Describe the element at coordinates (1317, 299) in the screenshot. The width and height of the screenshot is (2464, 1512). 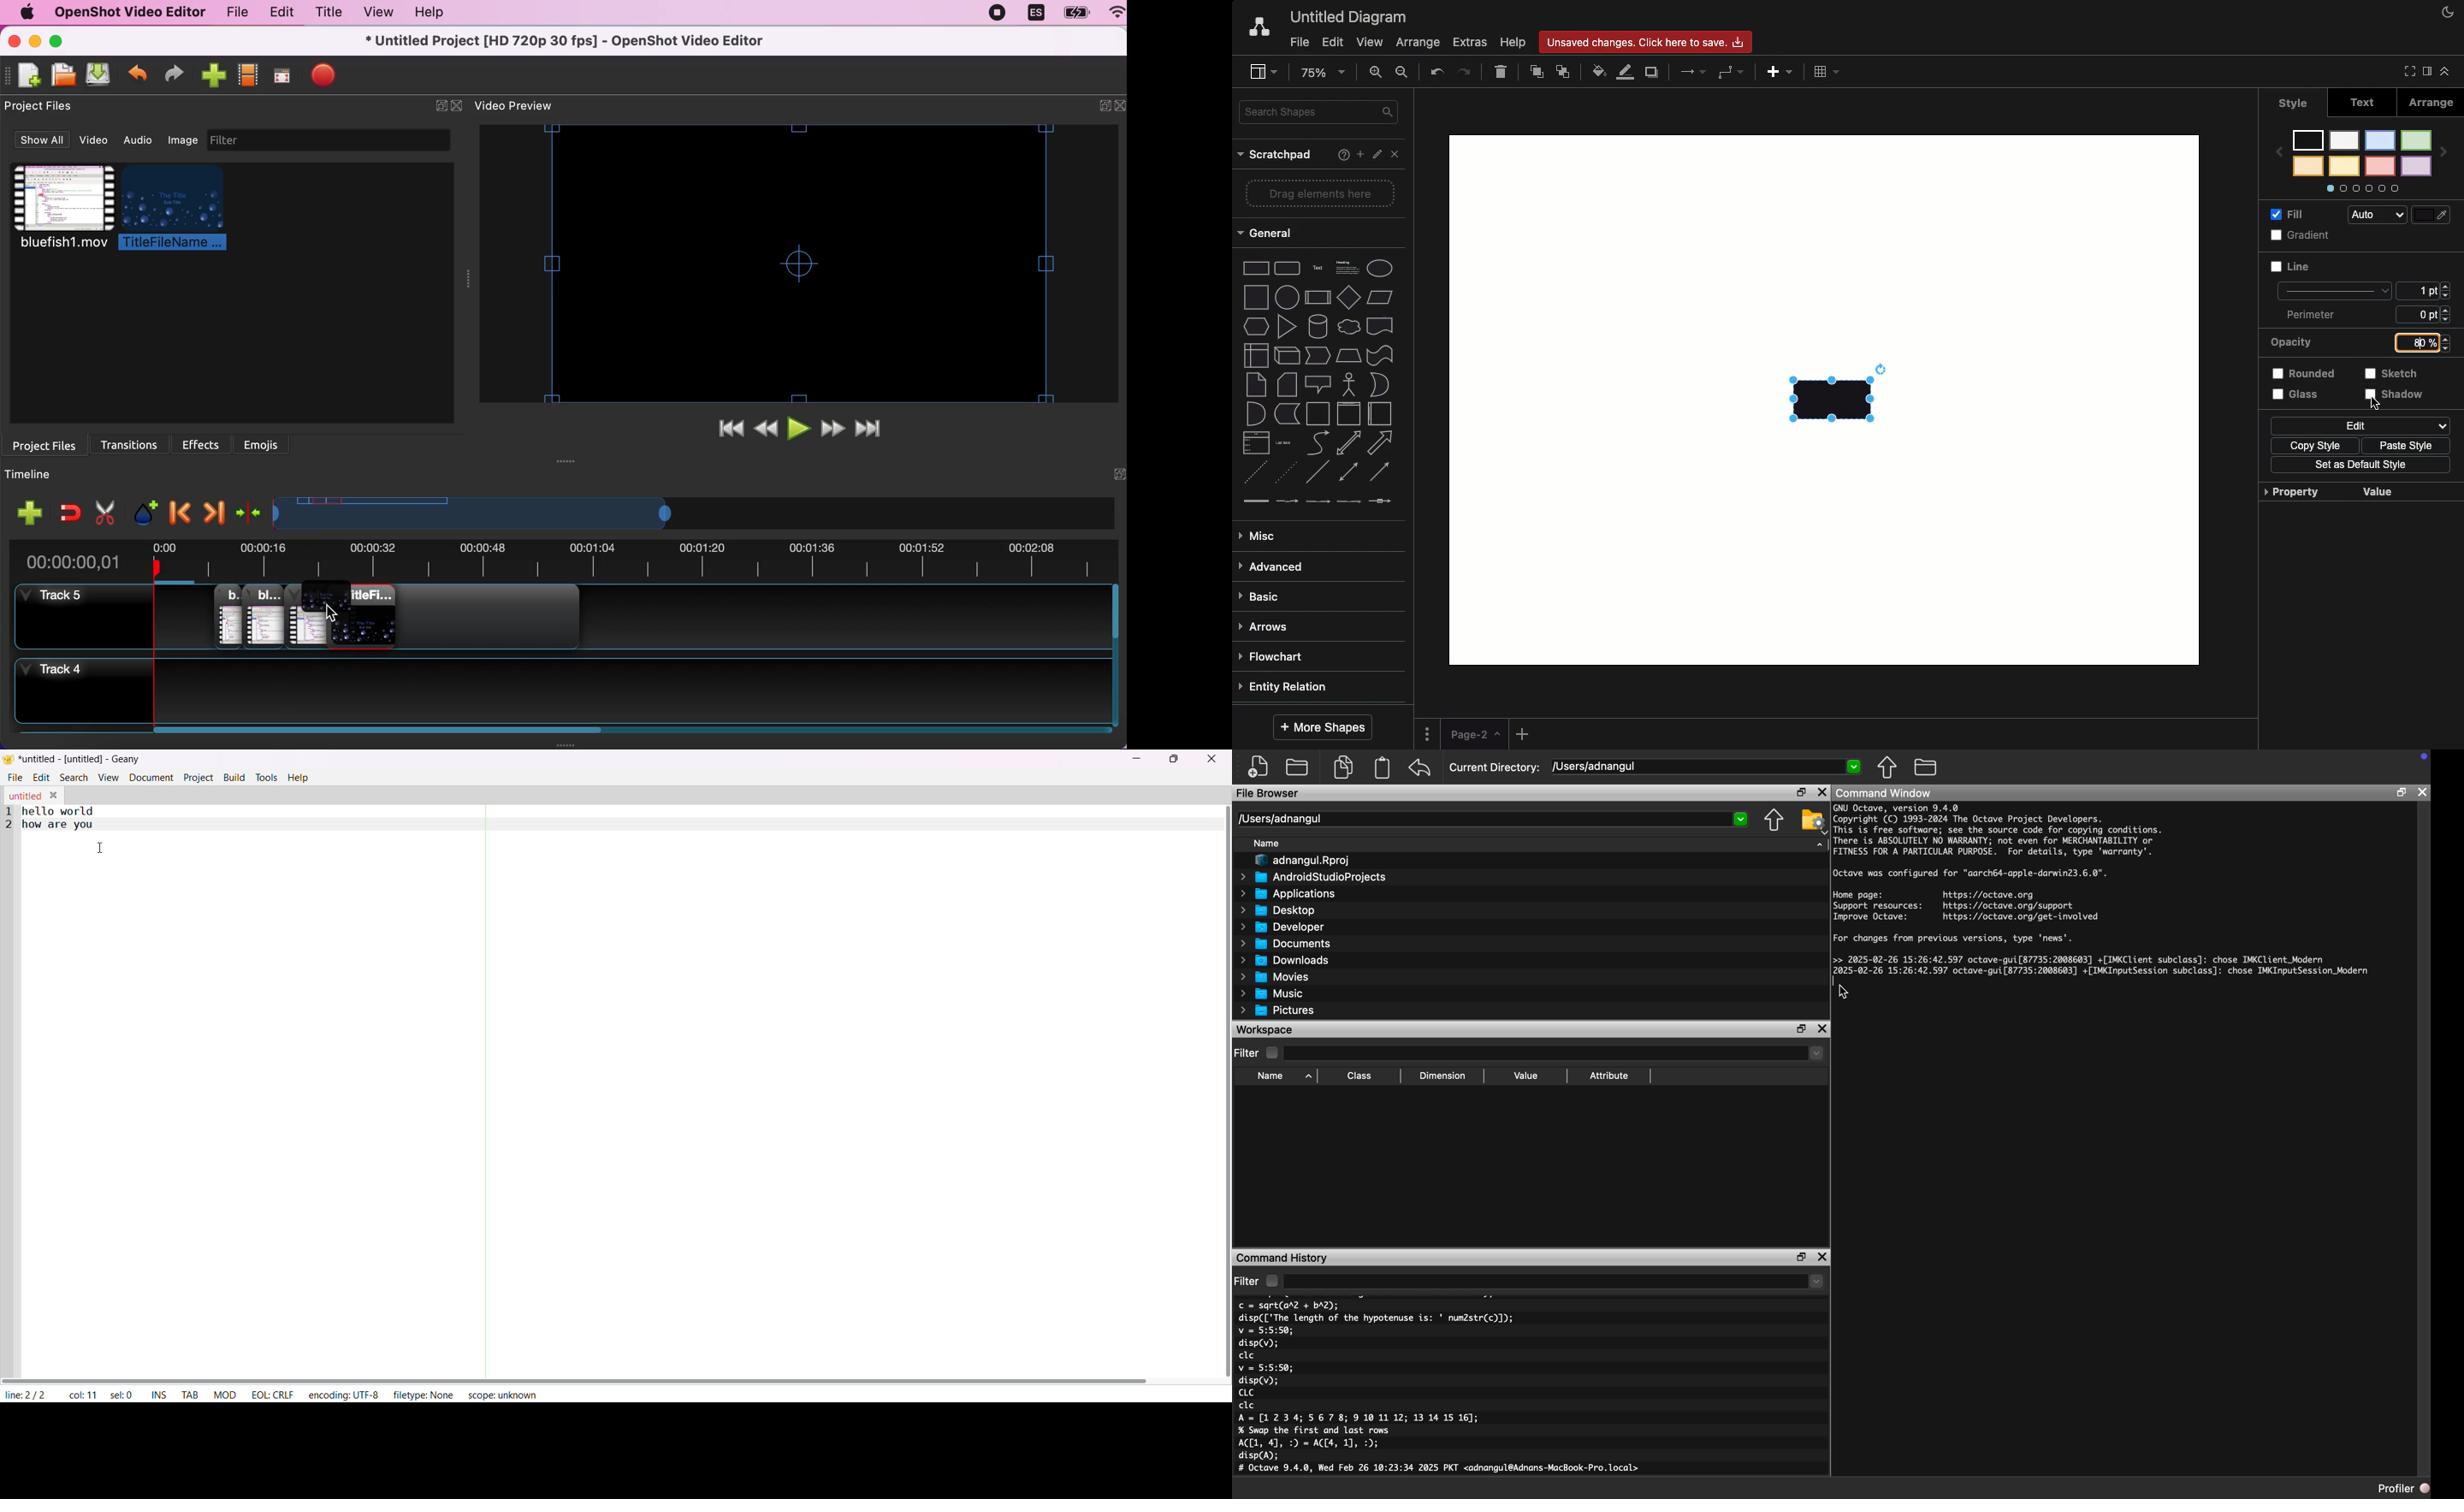
I see `process` at that location.